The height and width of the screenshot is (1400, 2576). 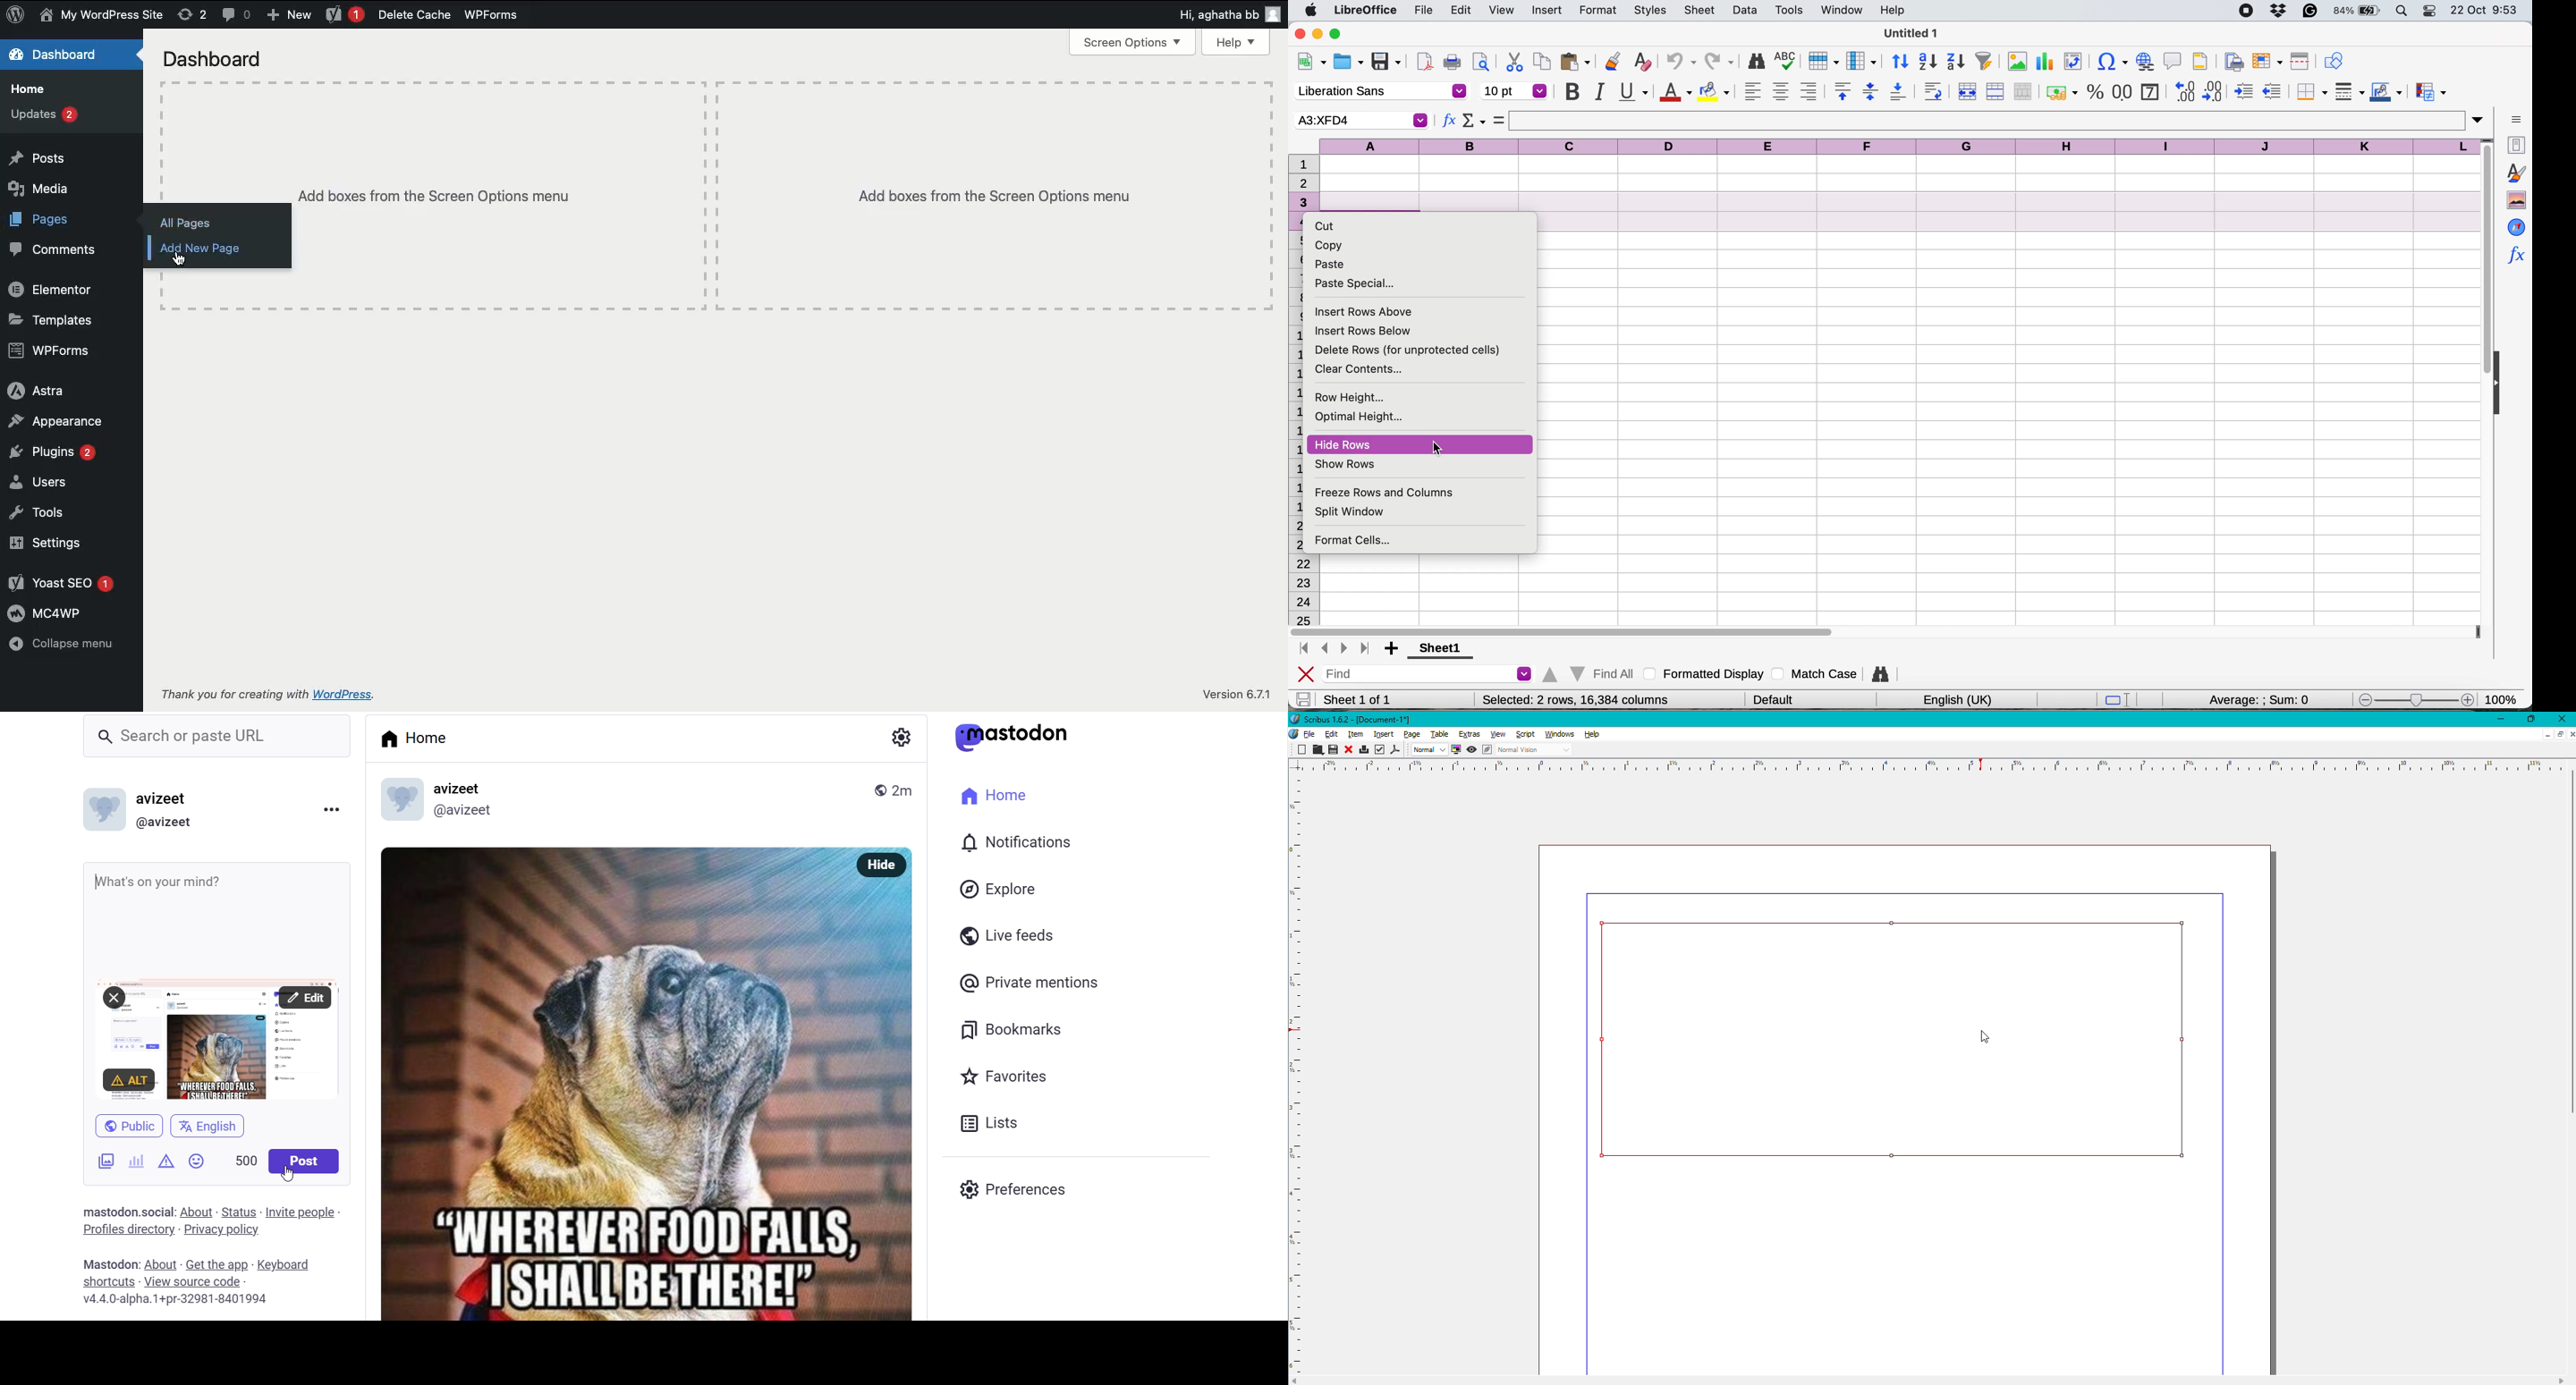 What do you see at coordinates (1808, 92) in the screenshot?
I see `align right` at bounding box center [1808, 92].